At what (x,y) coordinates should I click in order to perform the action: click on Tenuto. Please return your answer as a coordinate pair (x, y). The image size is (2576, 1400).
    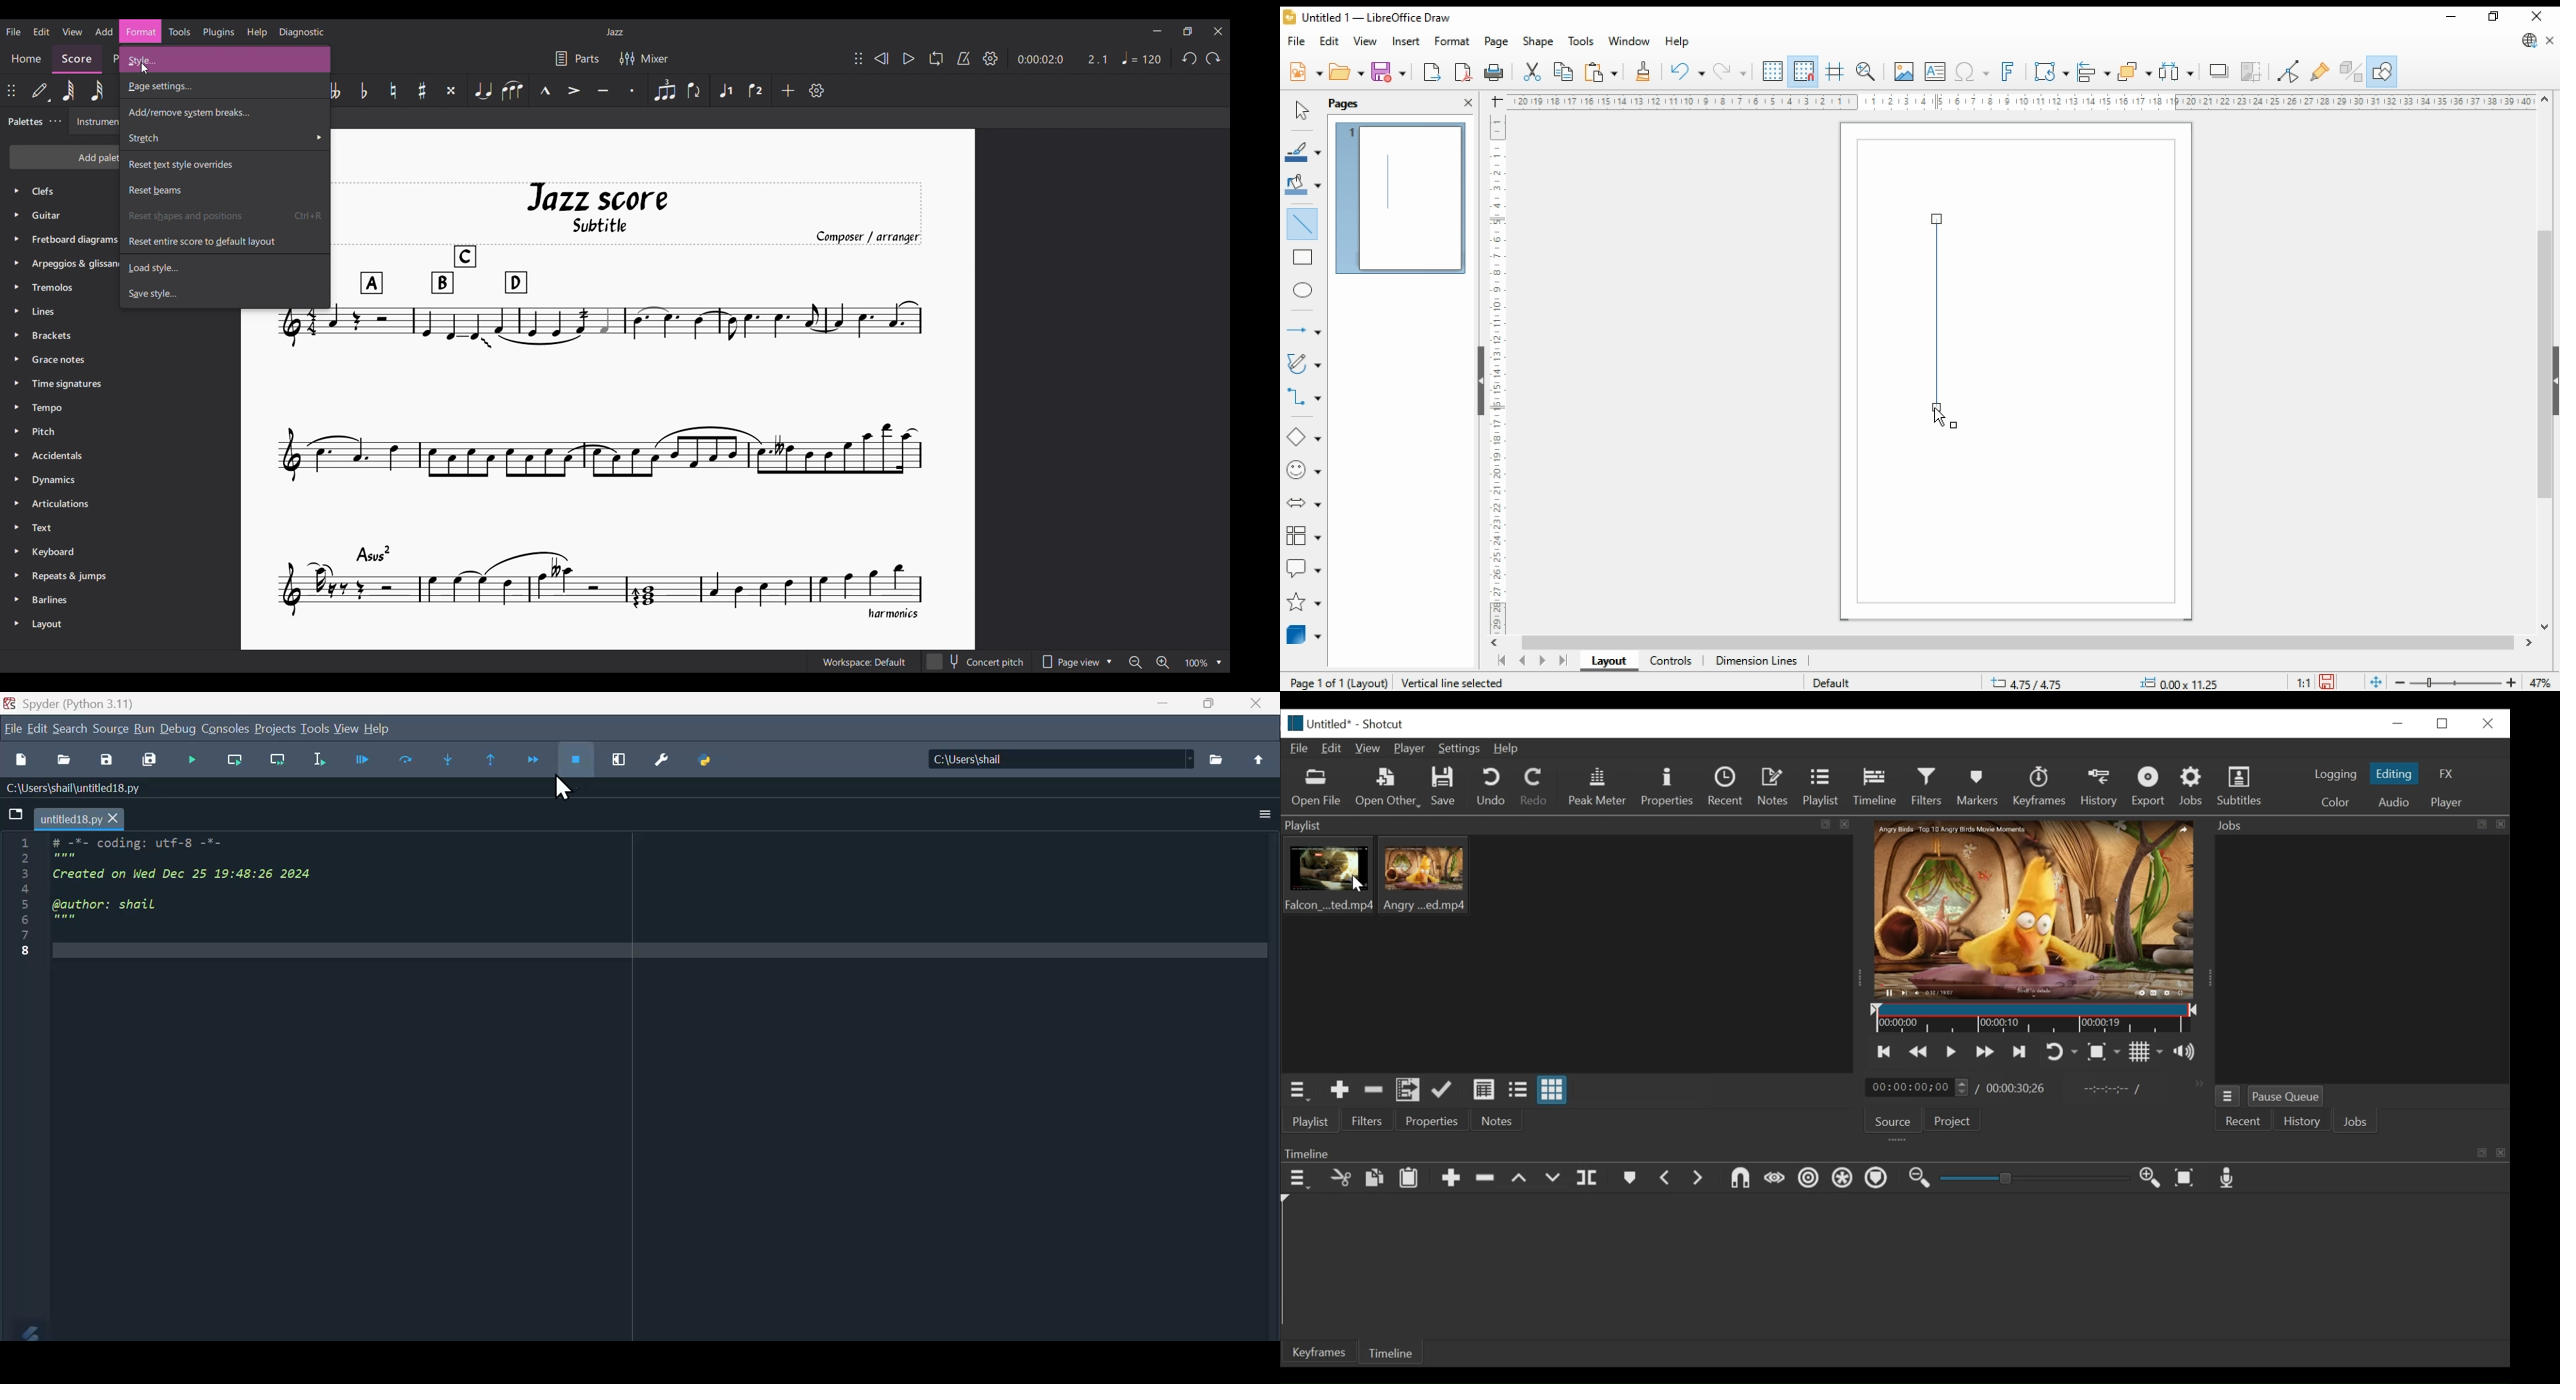
    Looking at the image, I should click on (603, 90).